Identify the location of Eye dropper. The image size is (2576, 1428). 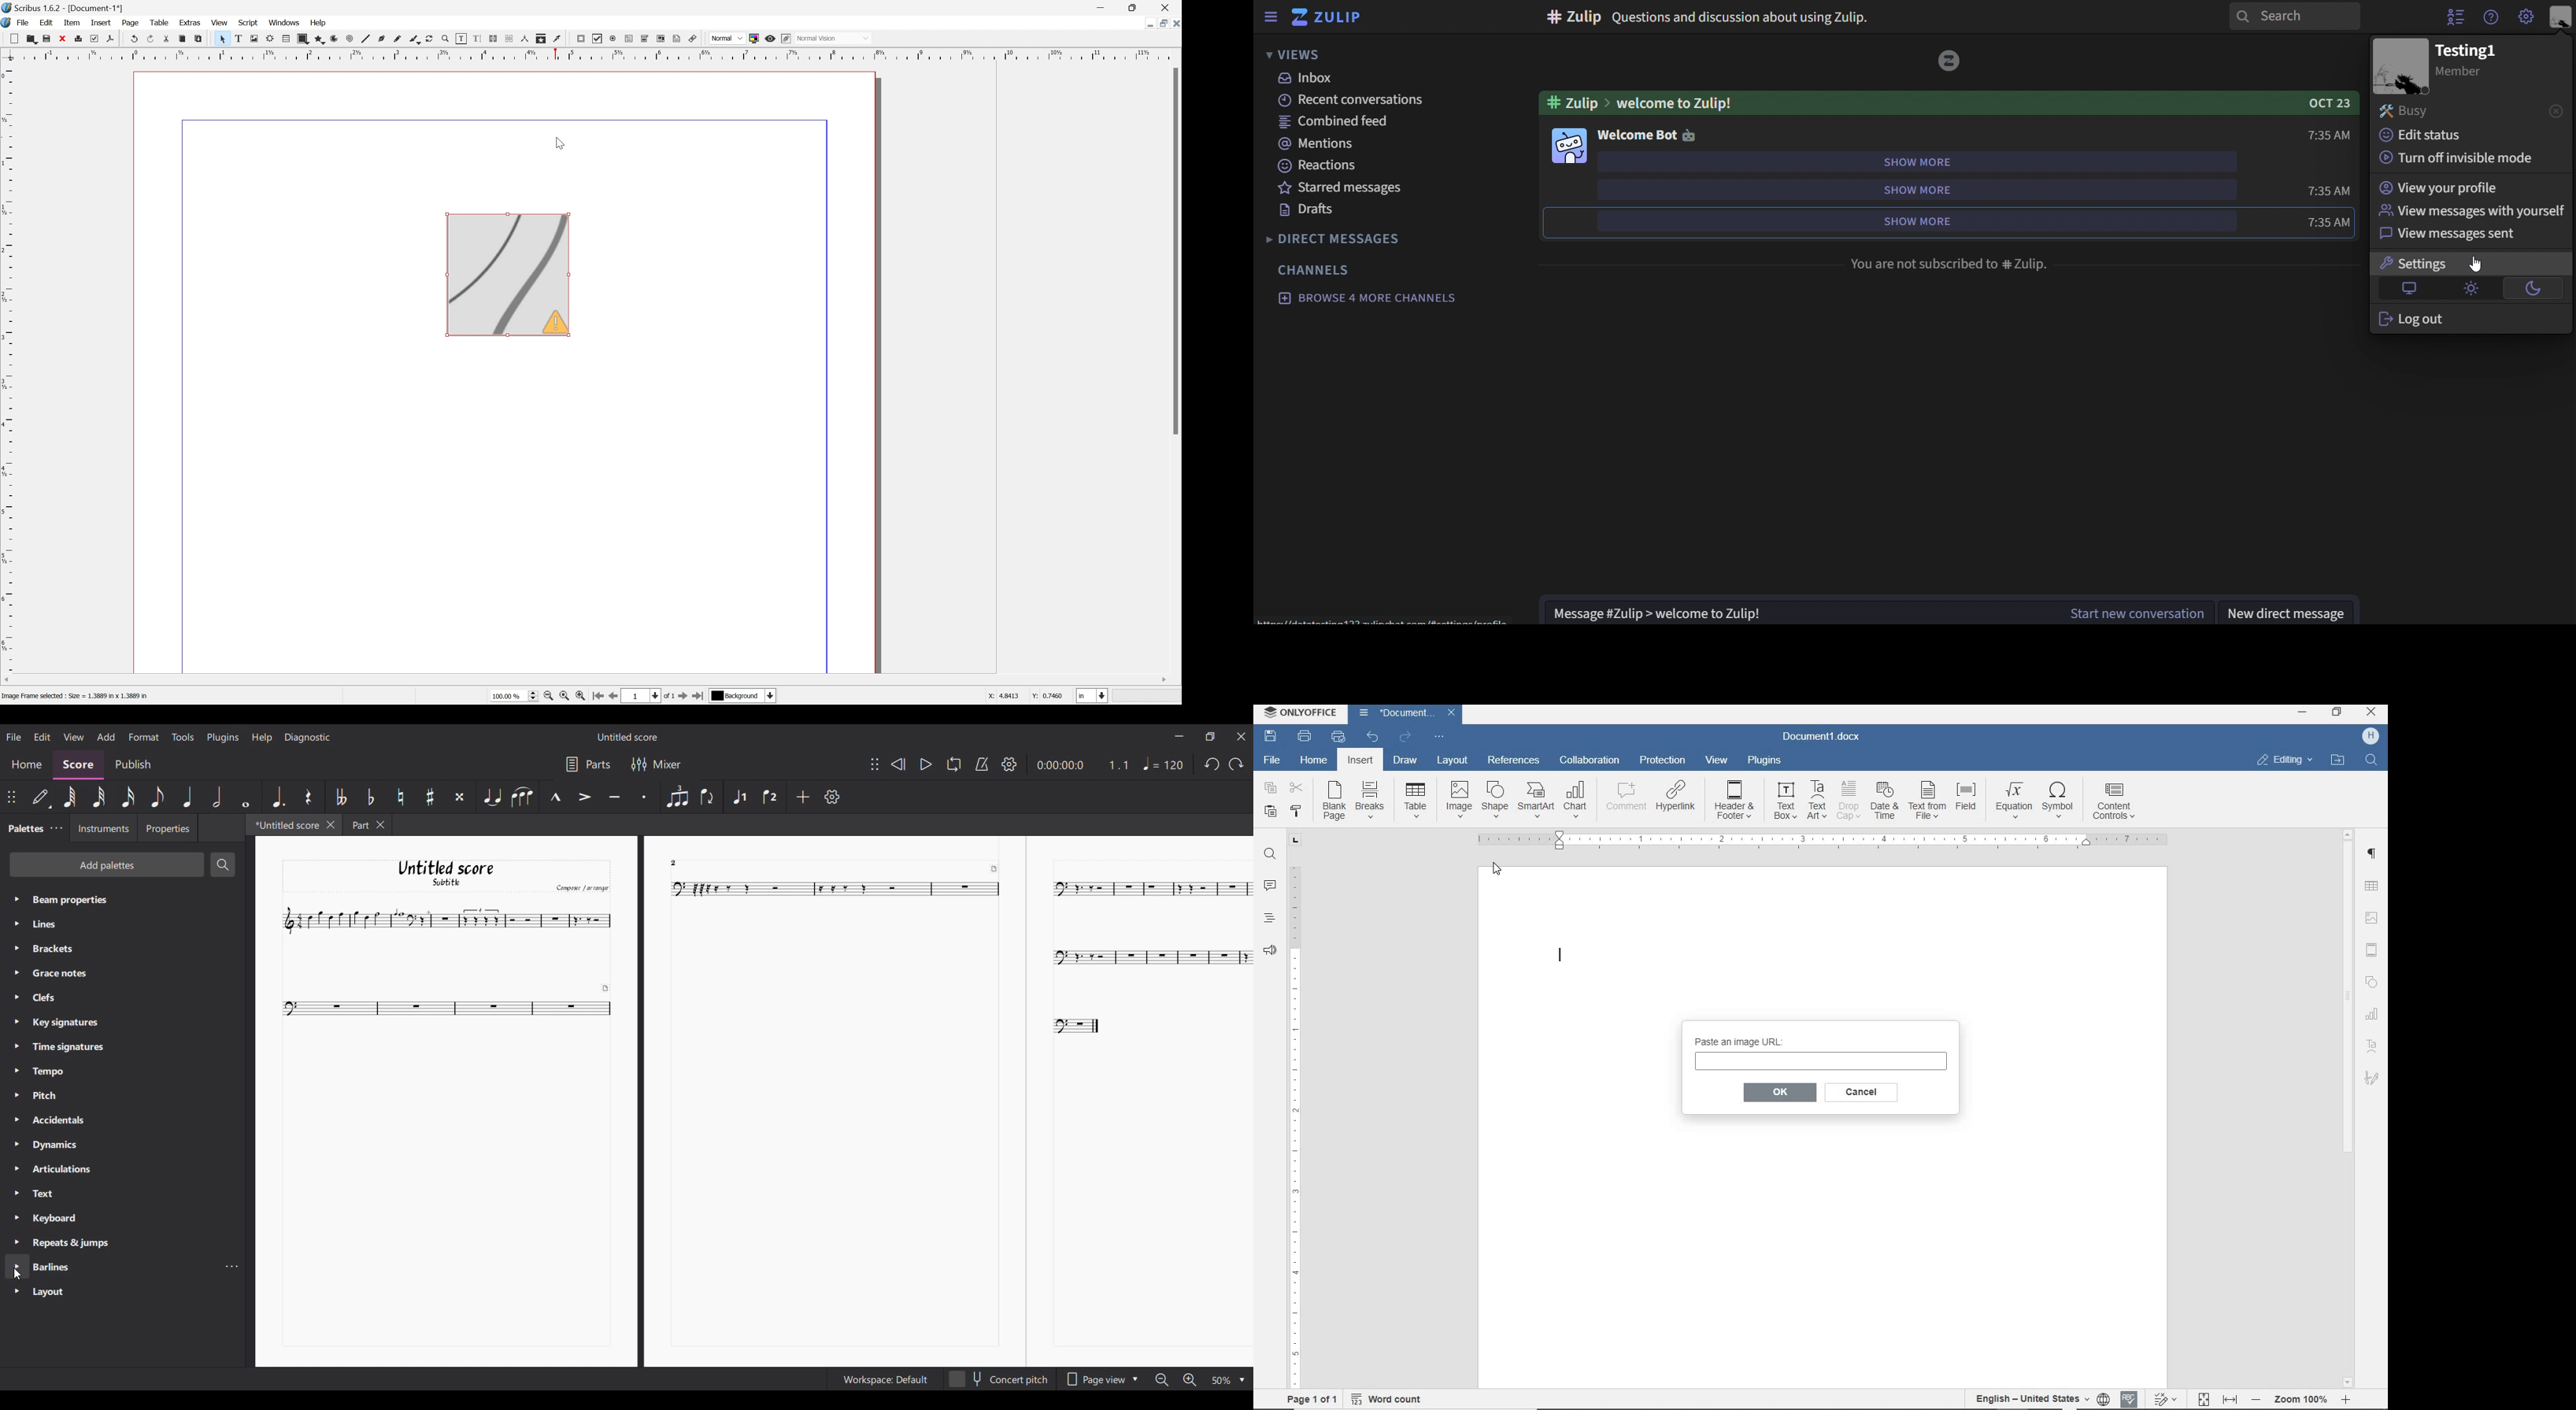
(560, 39).